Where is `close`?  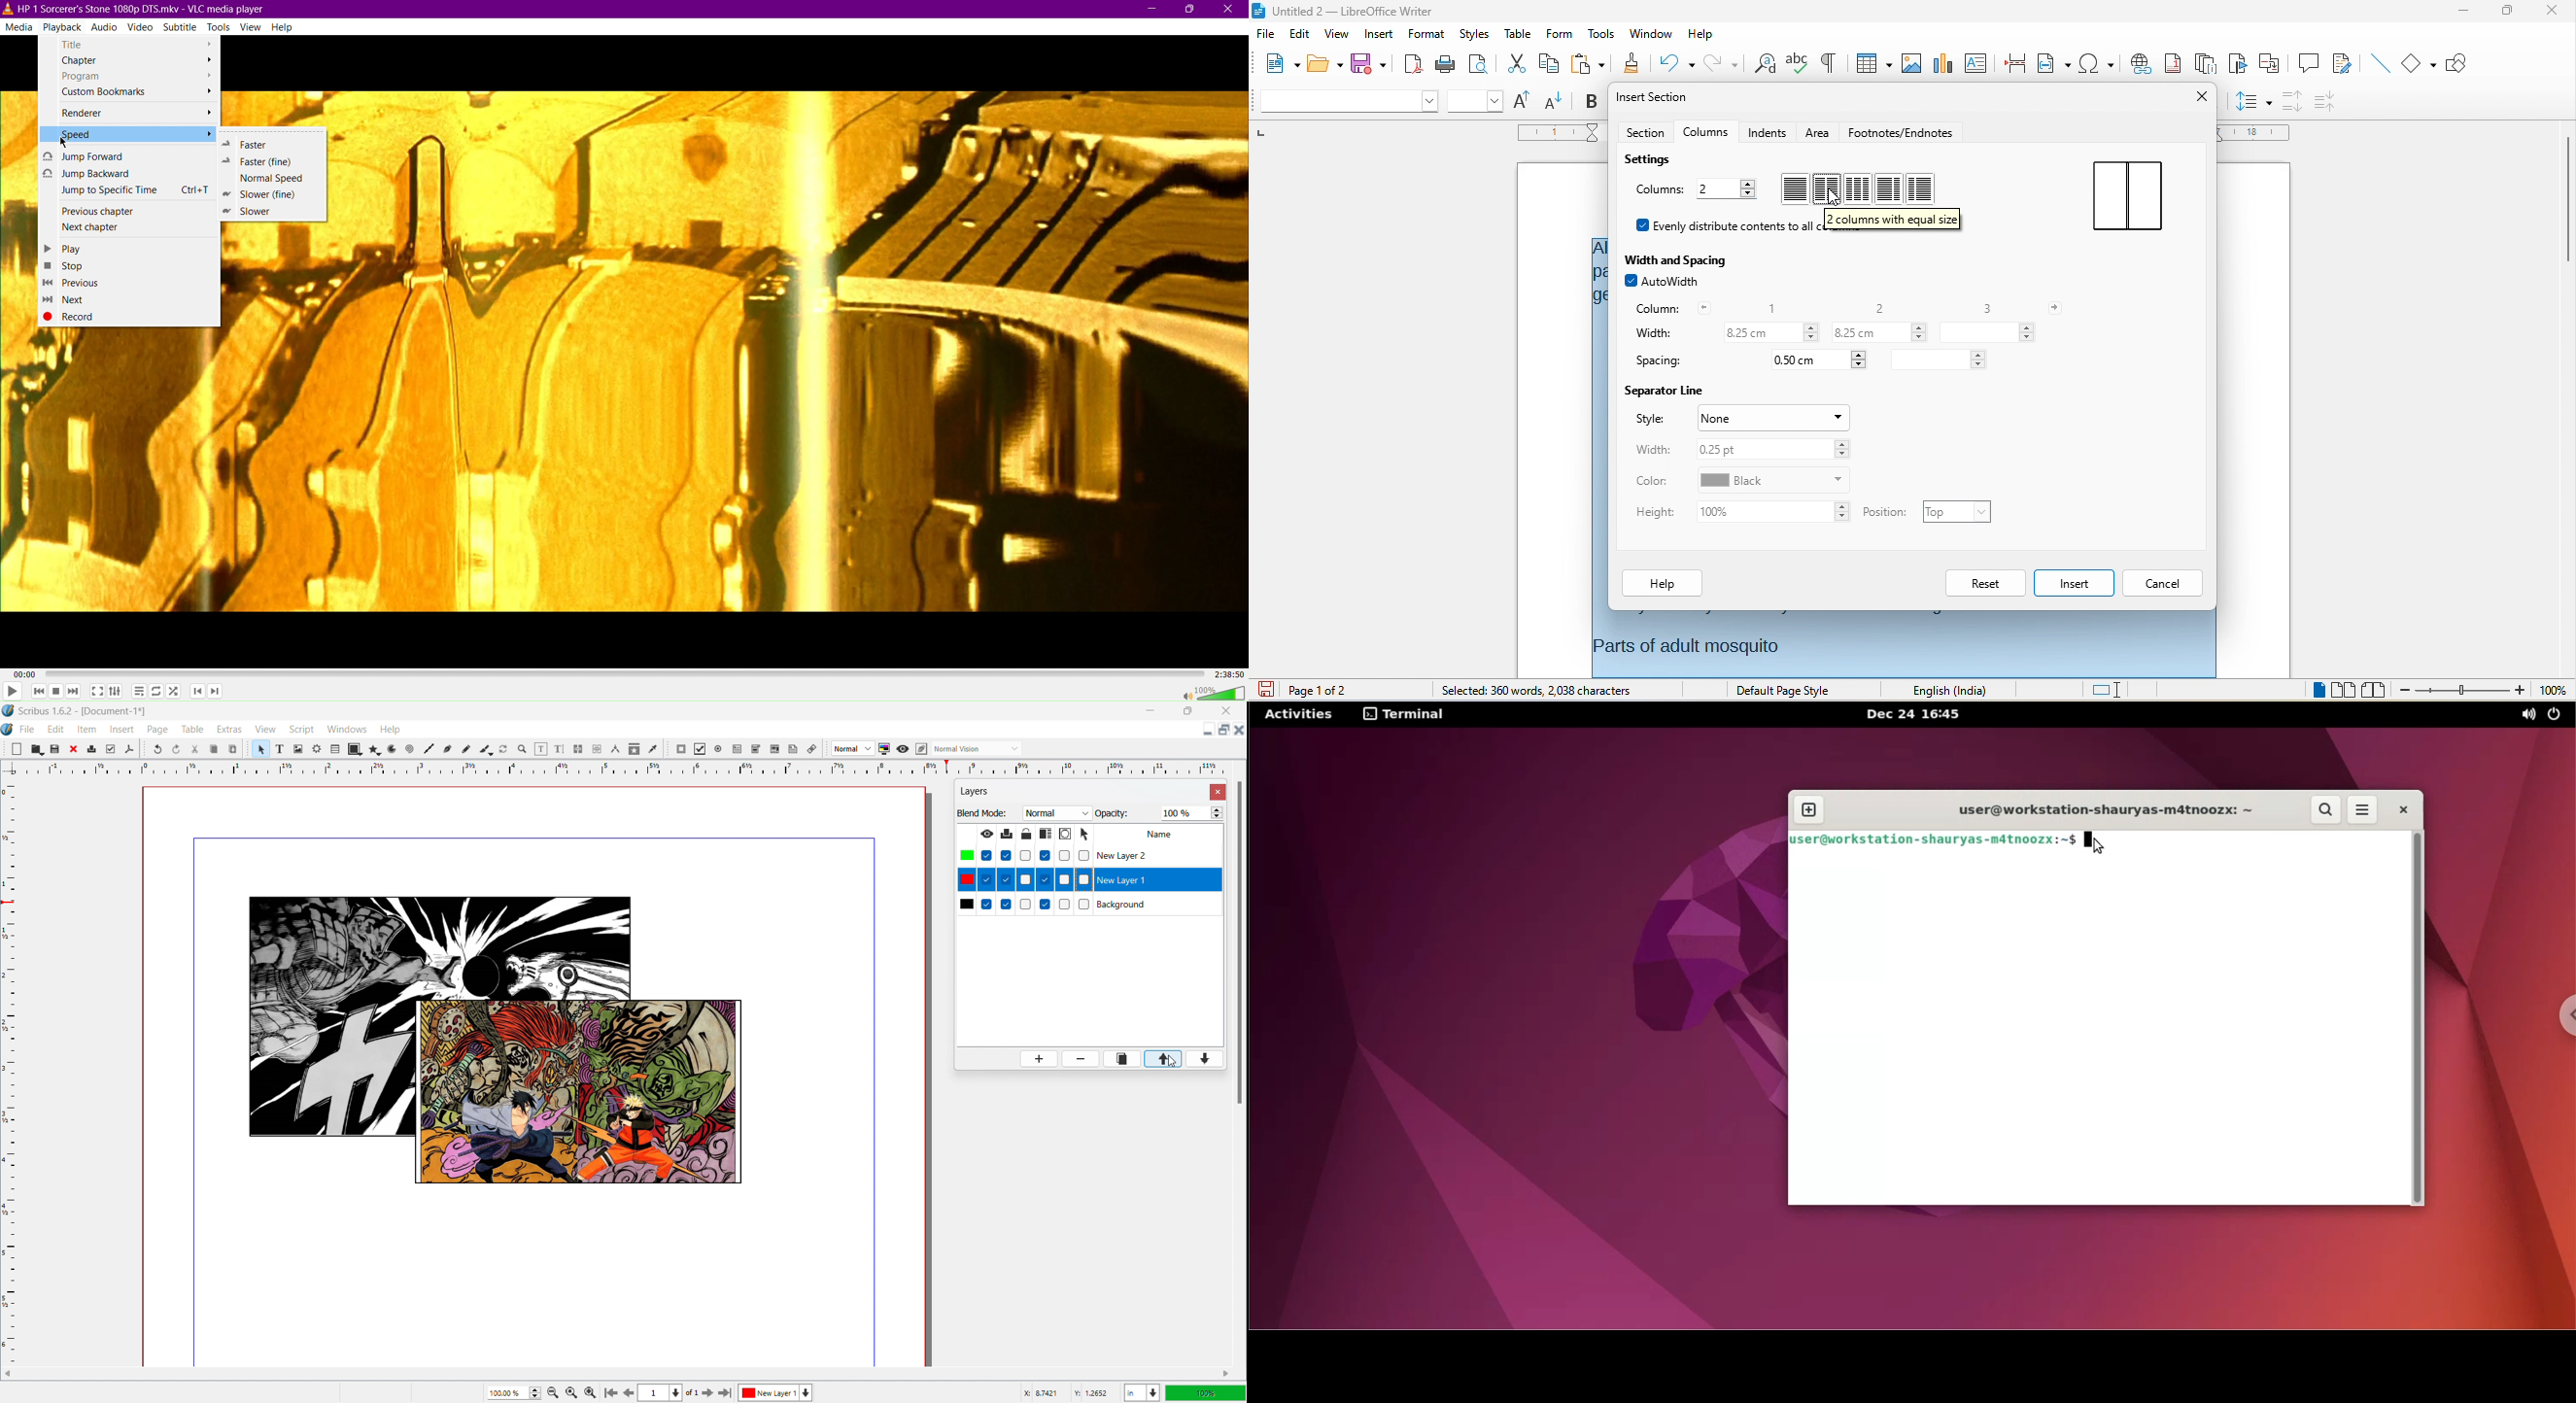 close is located at coordinates (2551, 12).